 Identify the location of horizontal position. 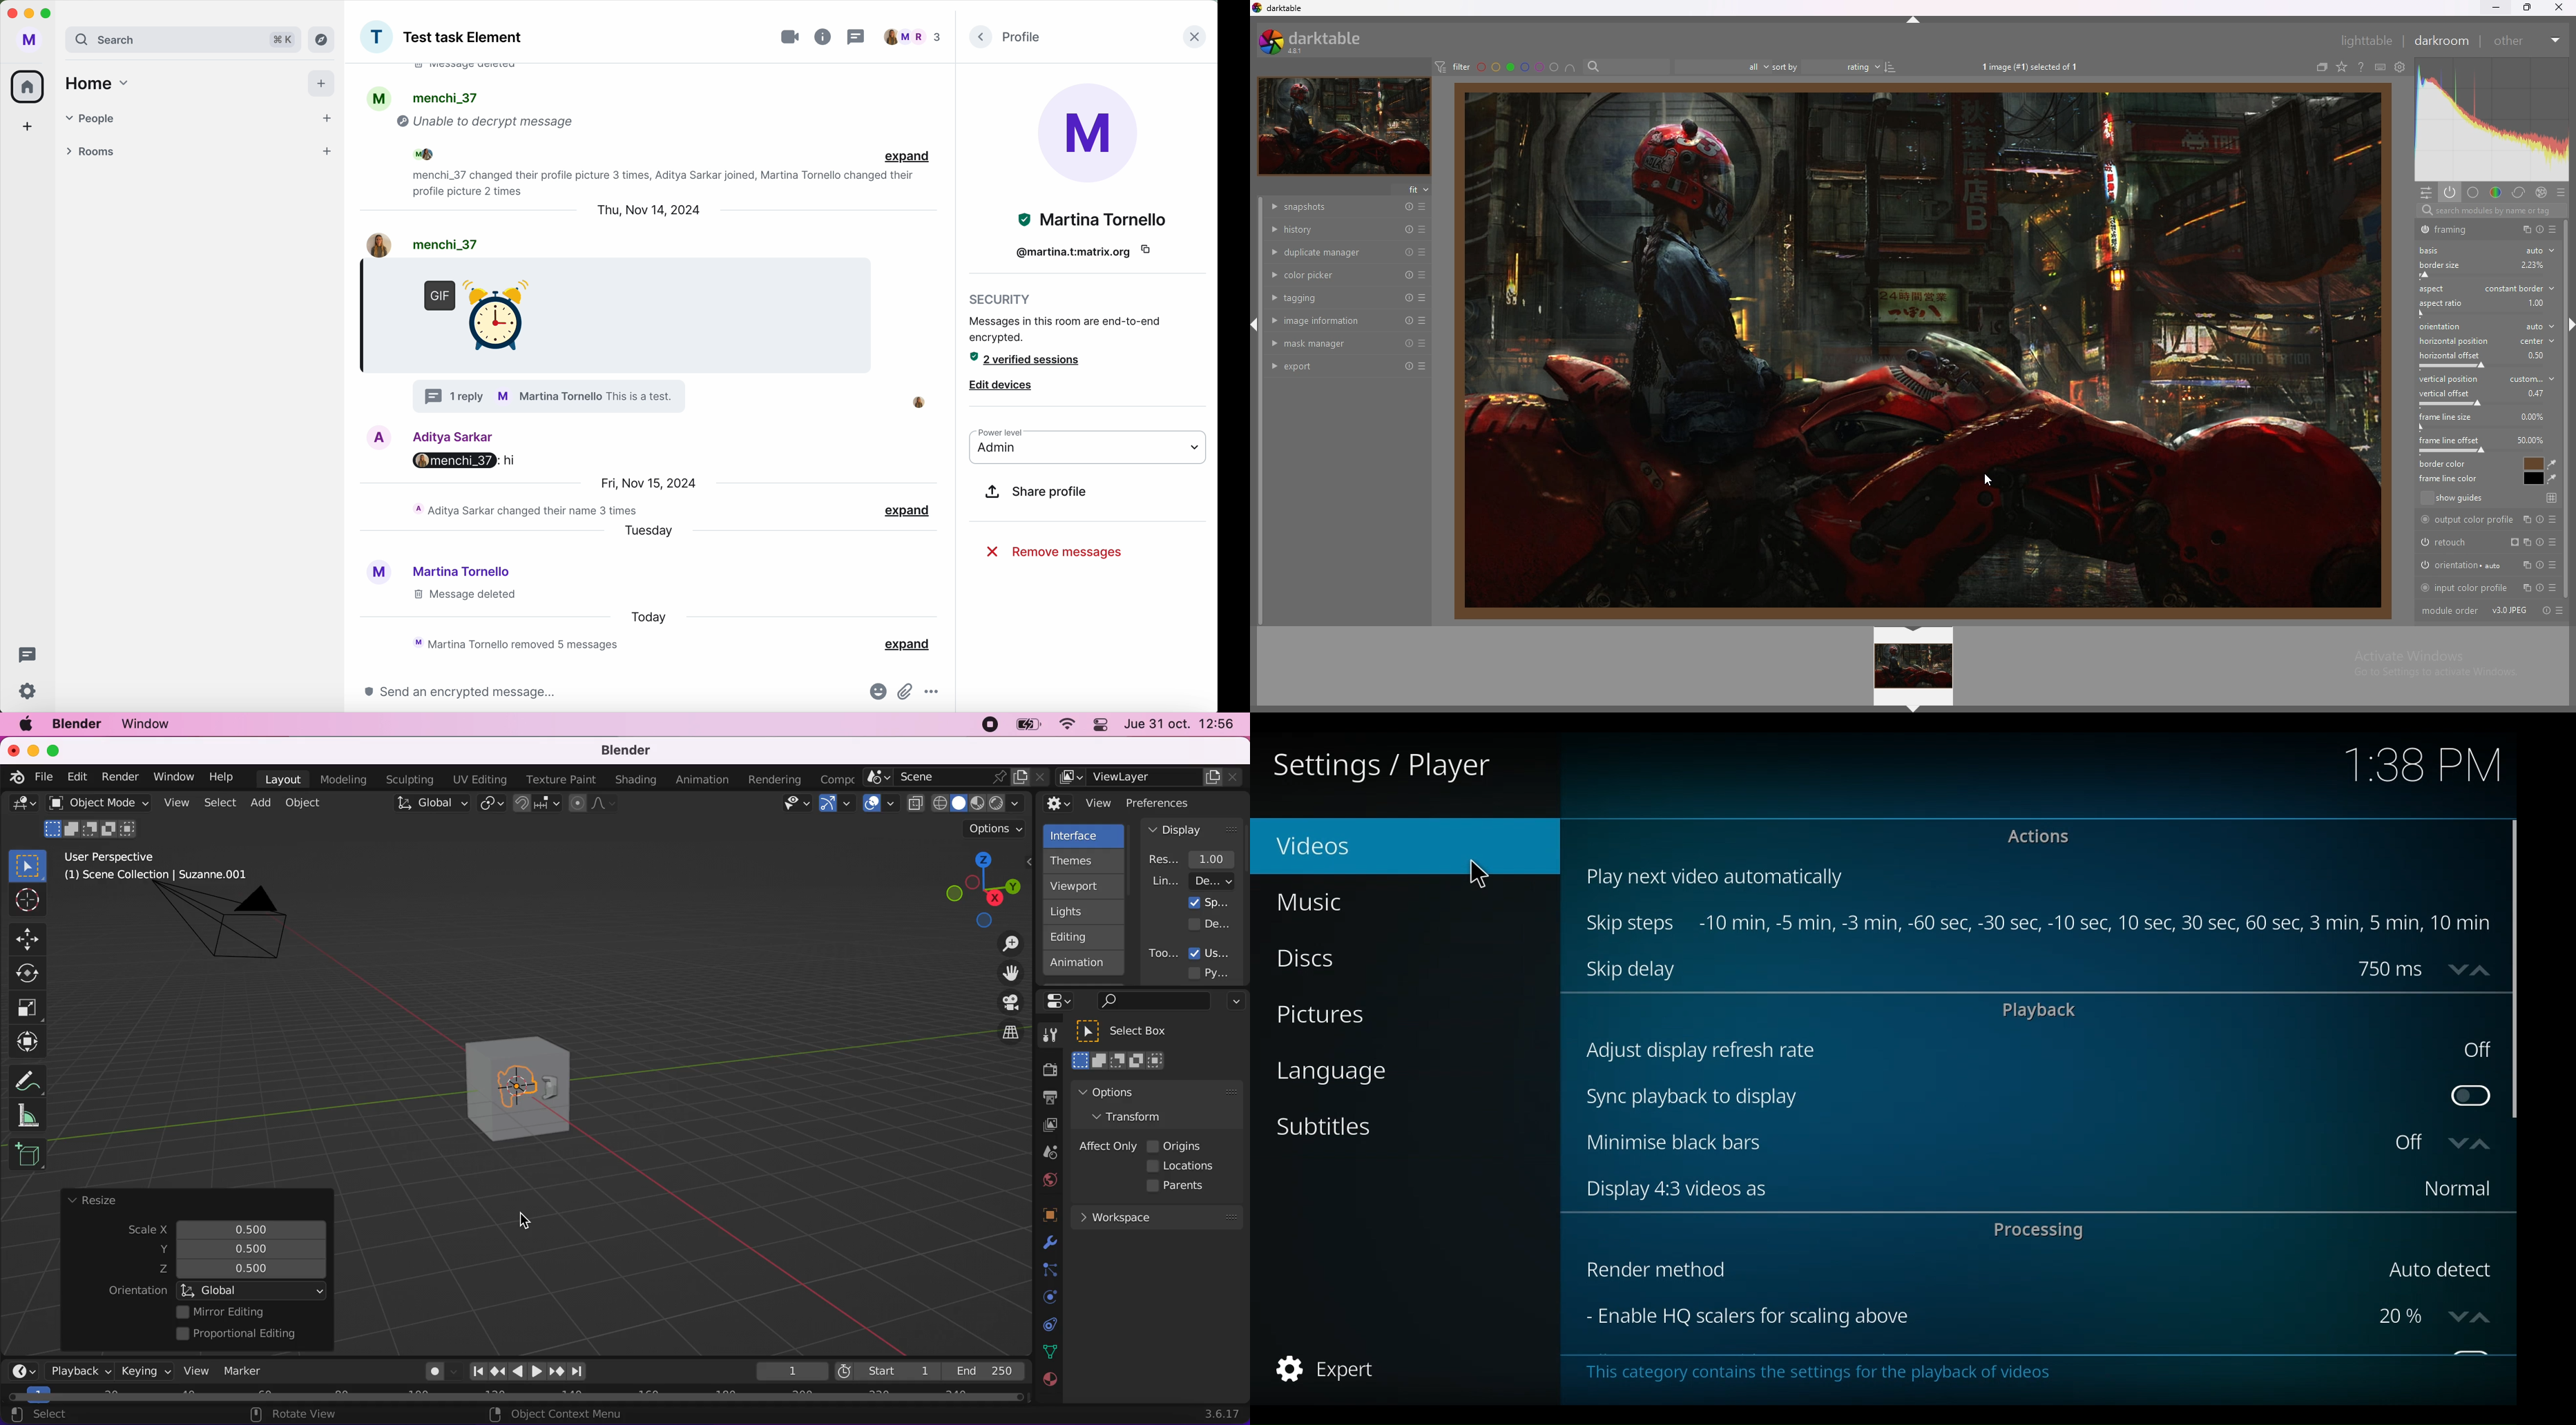
(2486, 342).